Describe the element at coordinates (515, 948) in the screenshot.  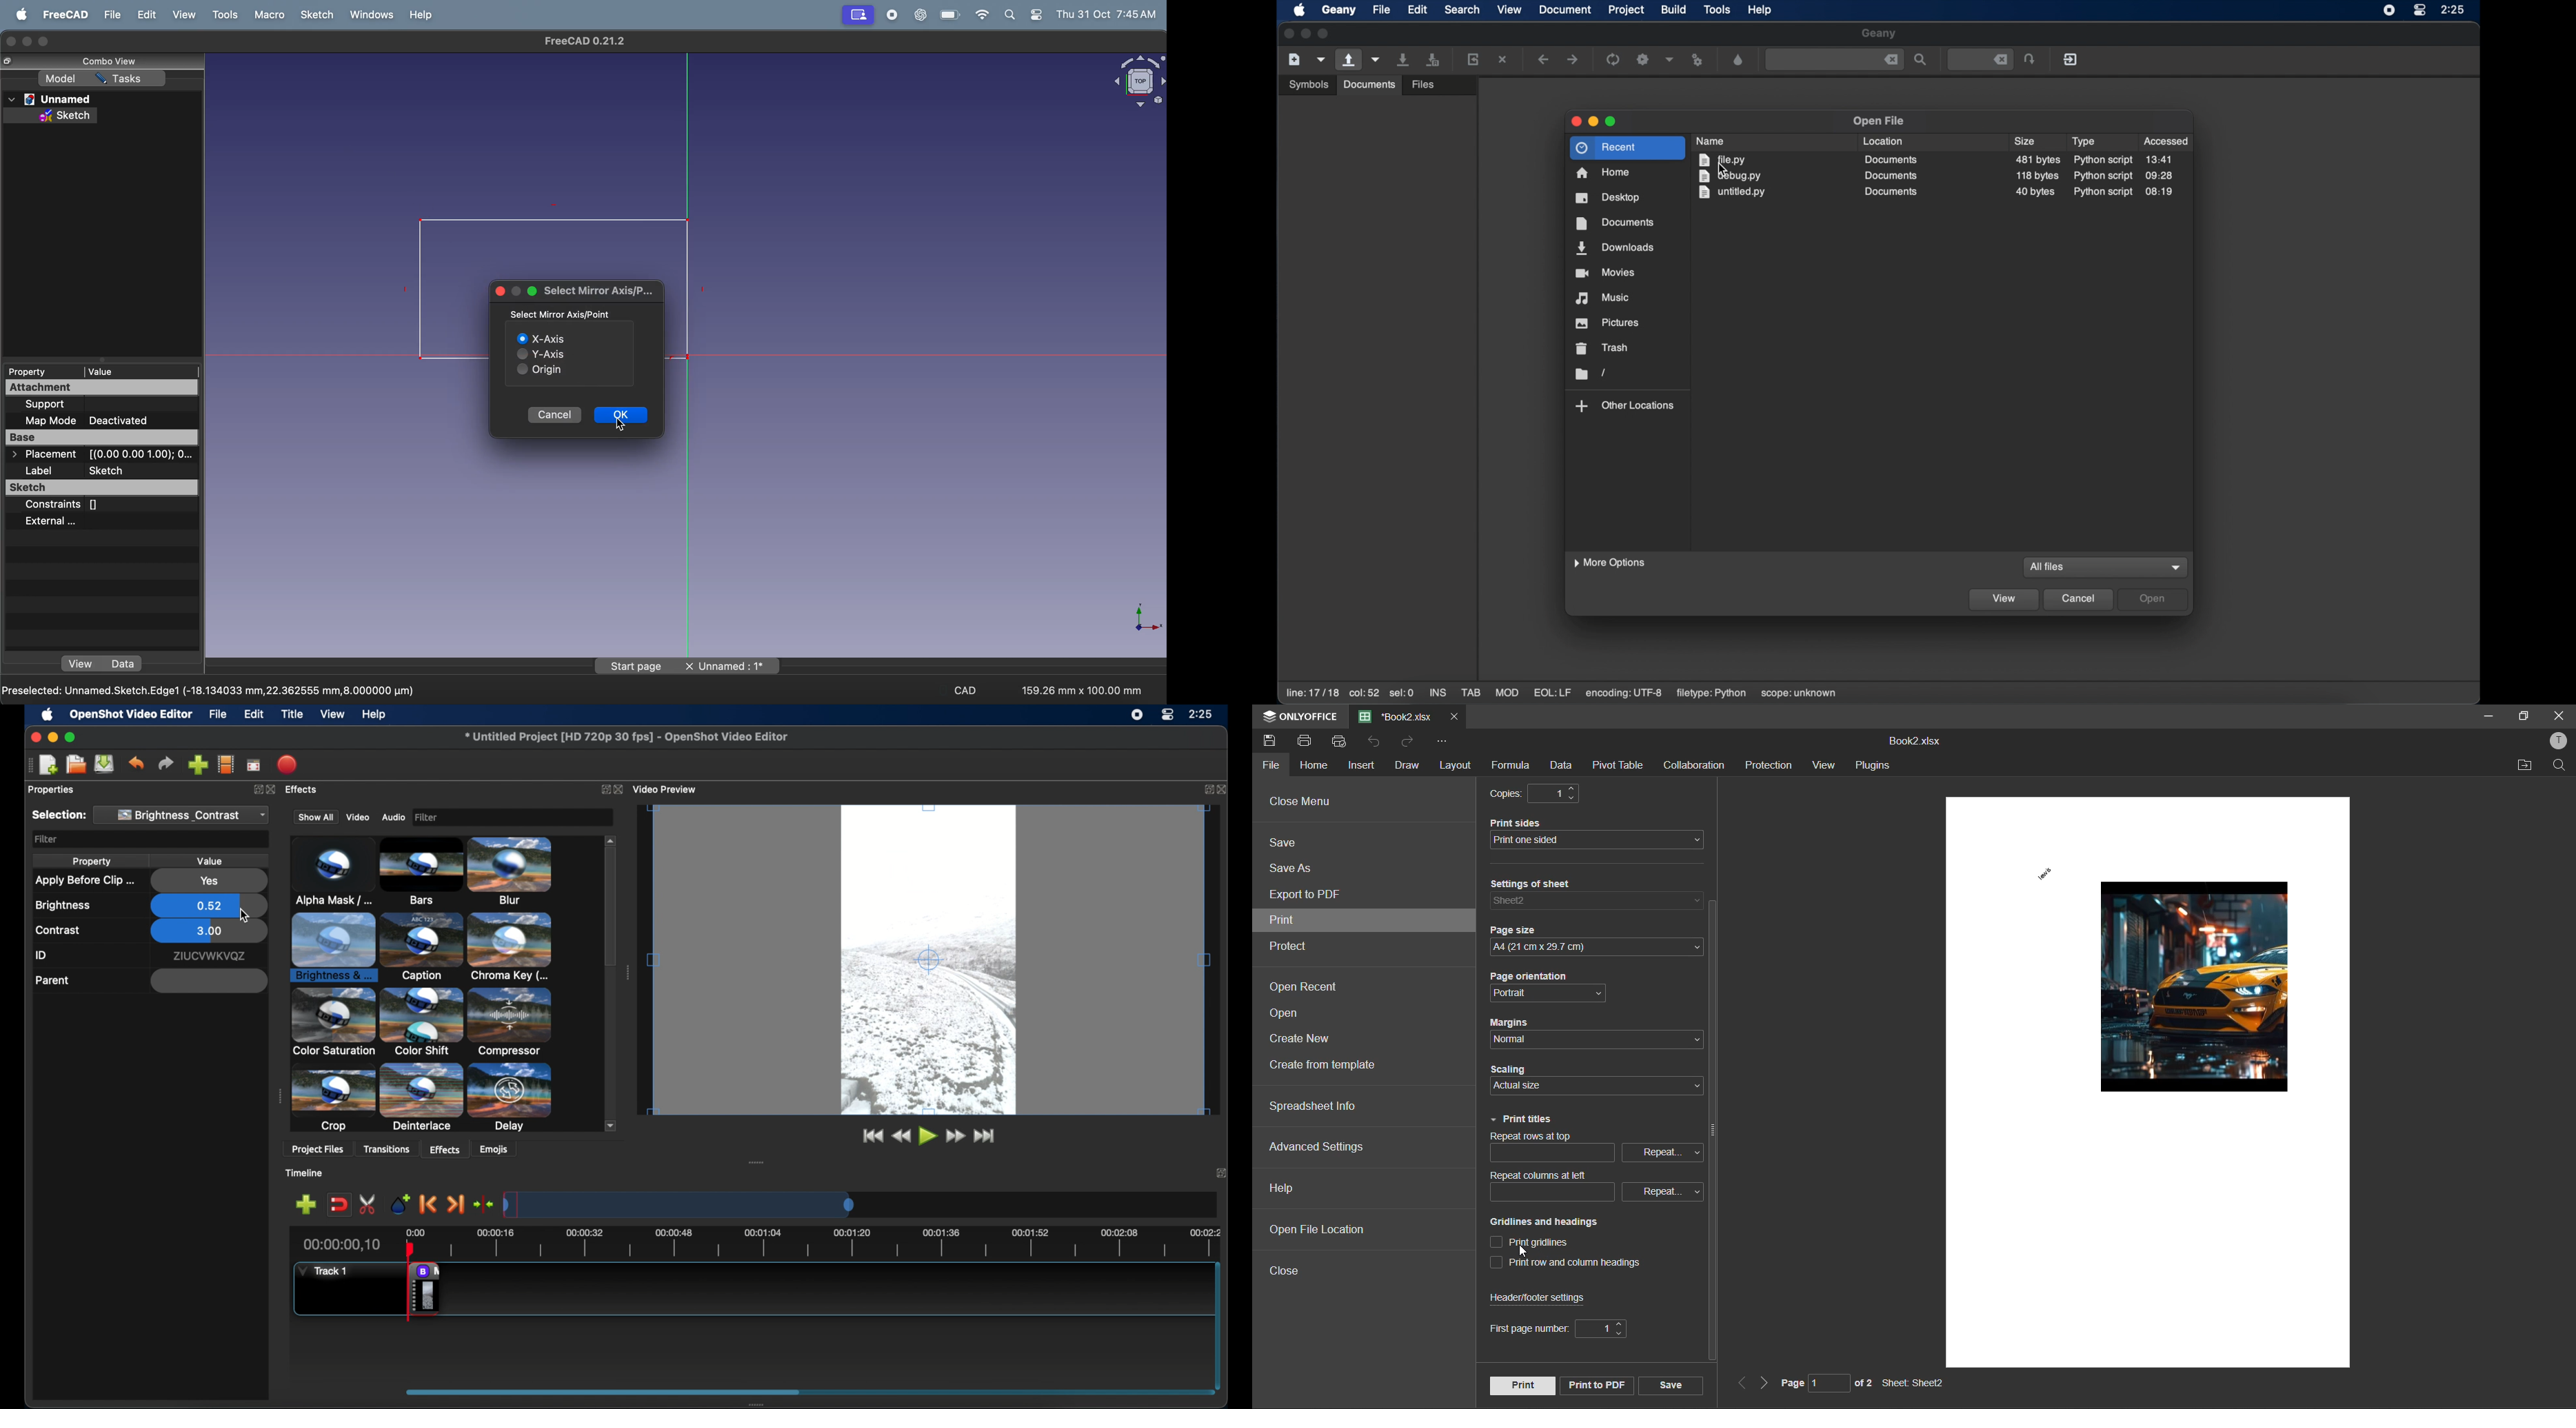
I see `color shift` at that location.